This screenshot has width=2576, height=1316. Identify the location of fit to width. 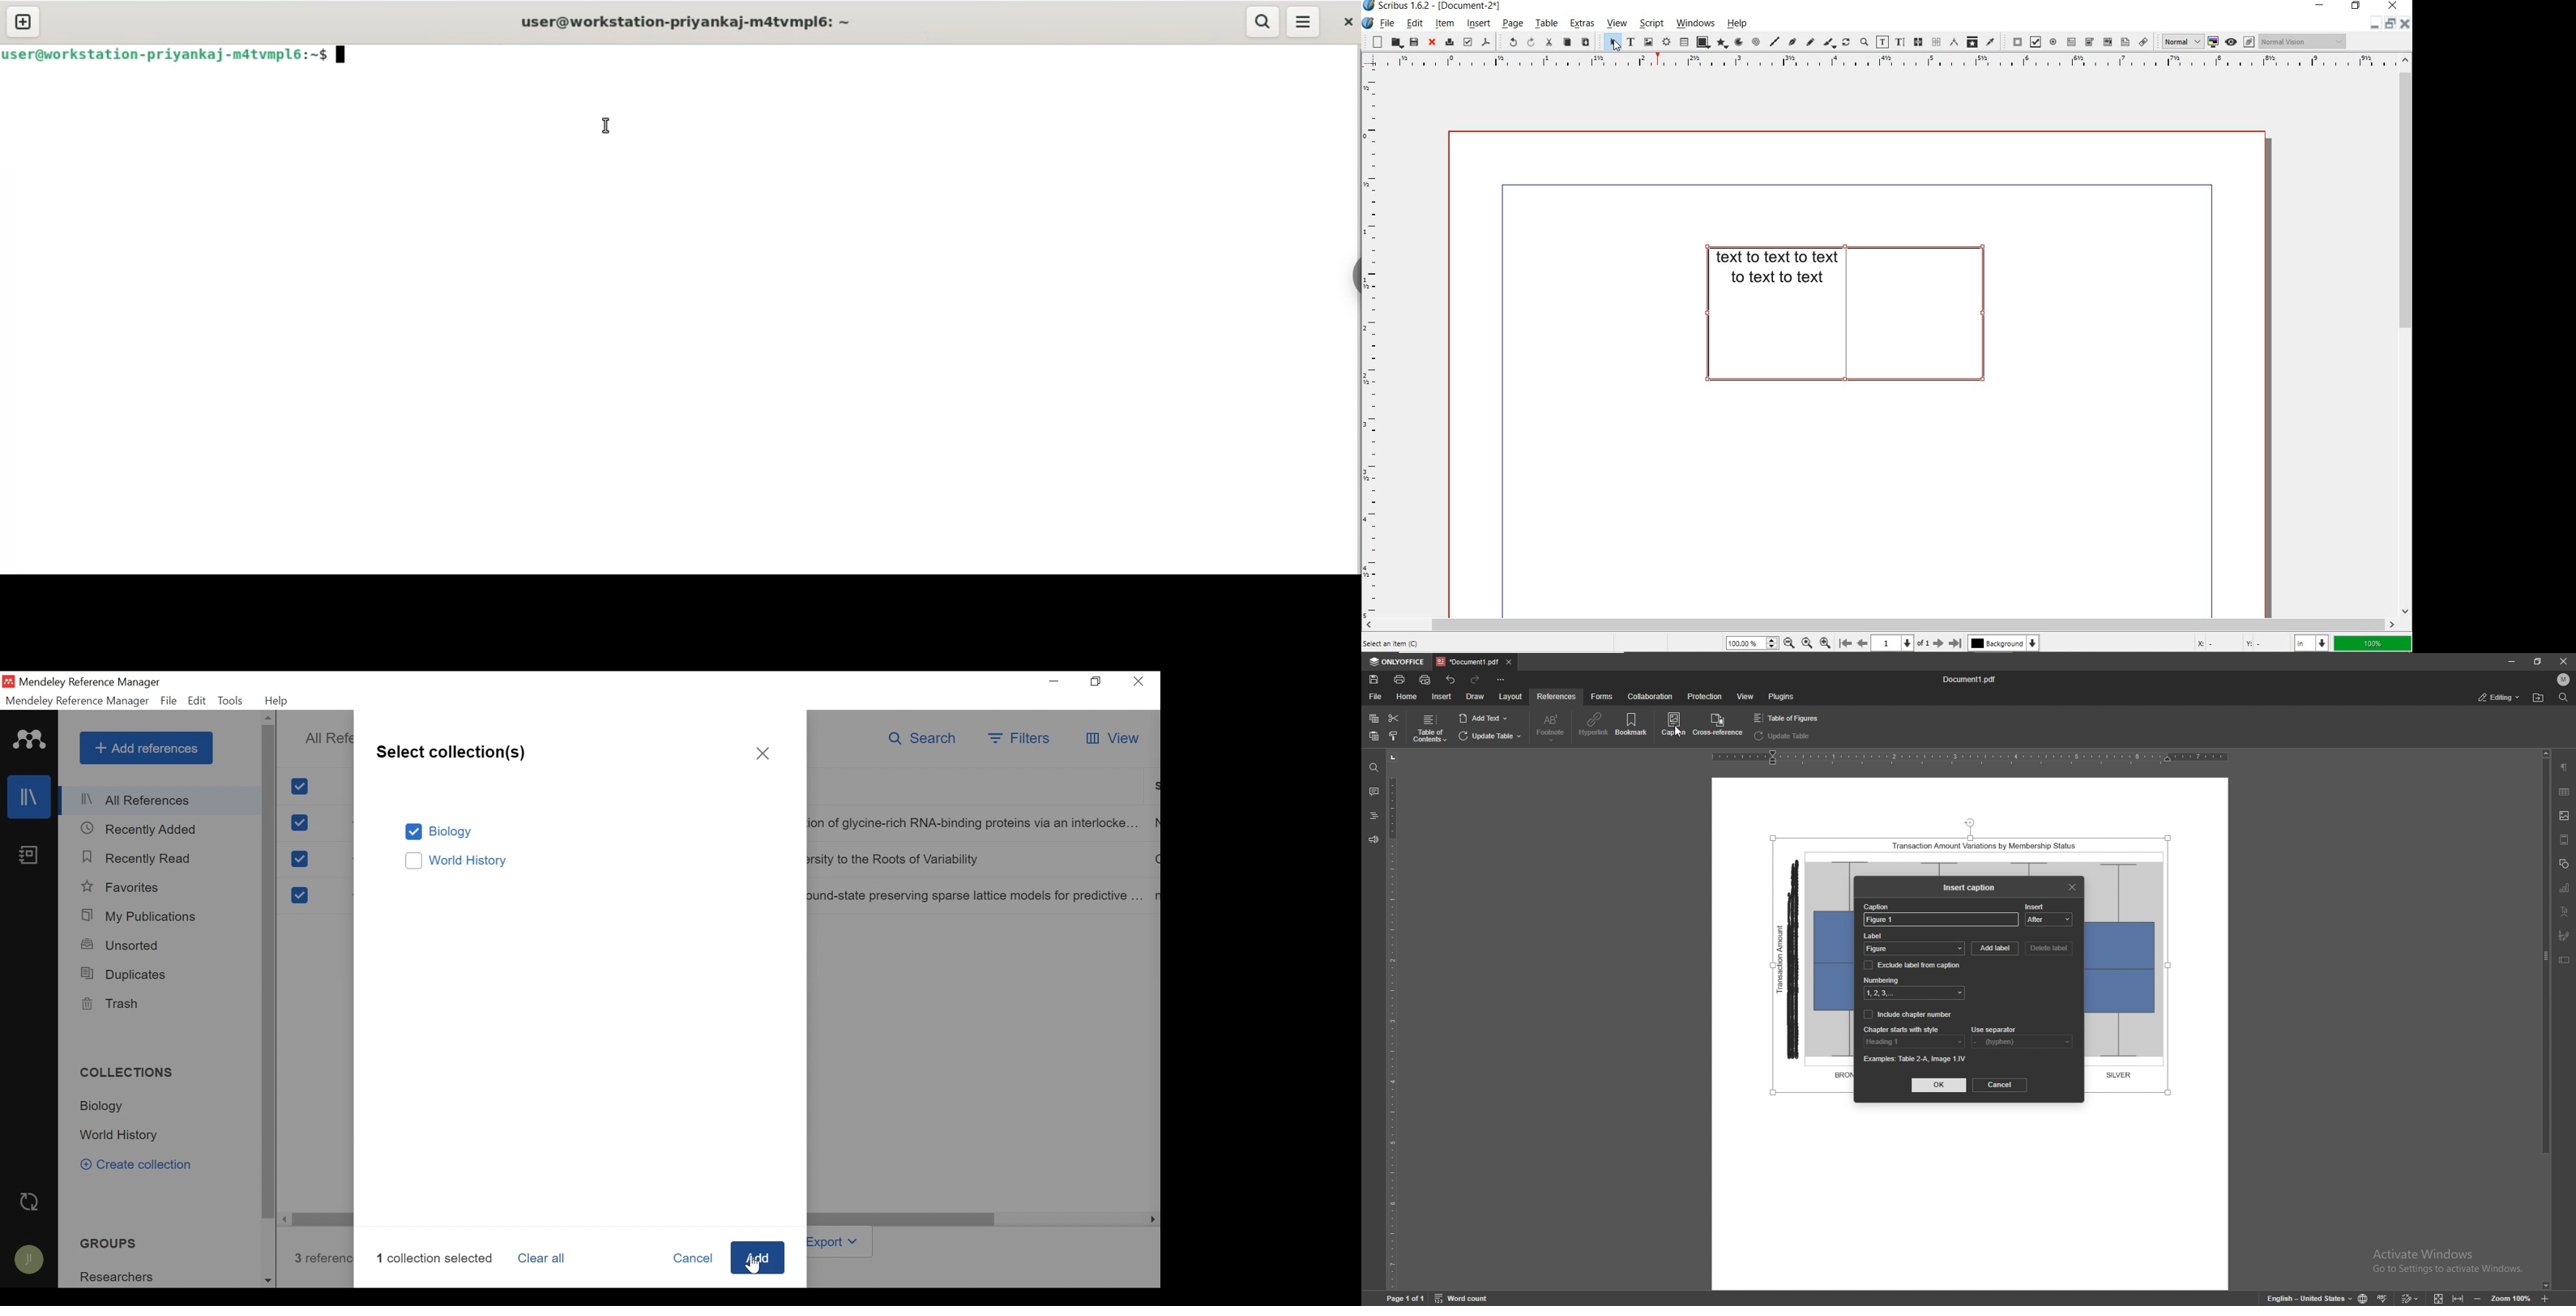
(2459, 1298).